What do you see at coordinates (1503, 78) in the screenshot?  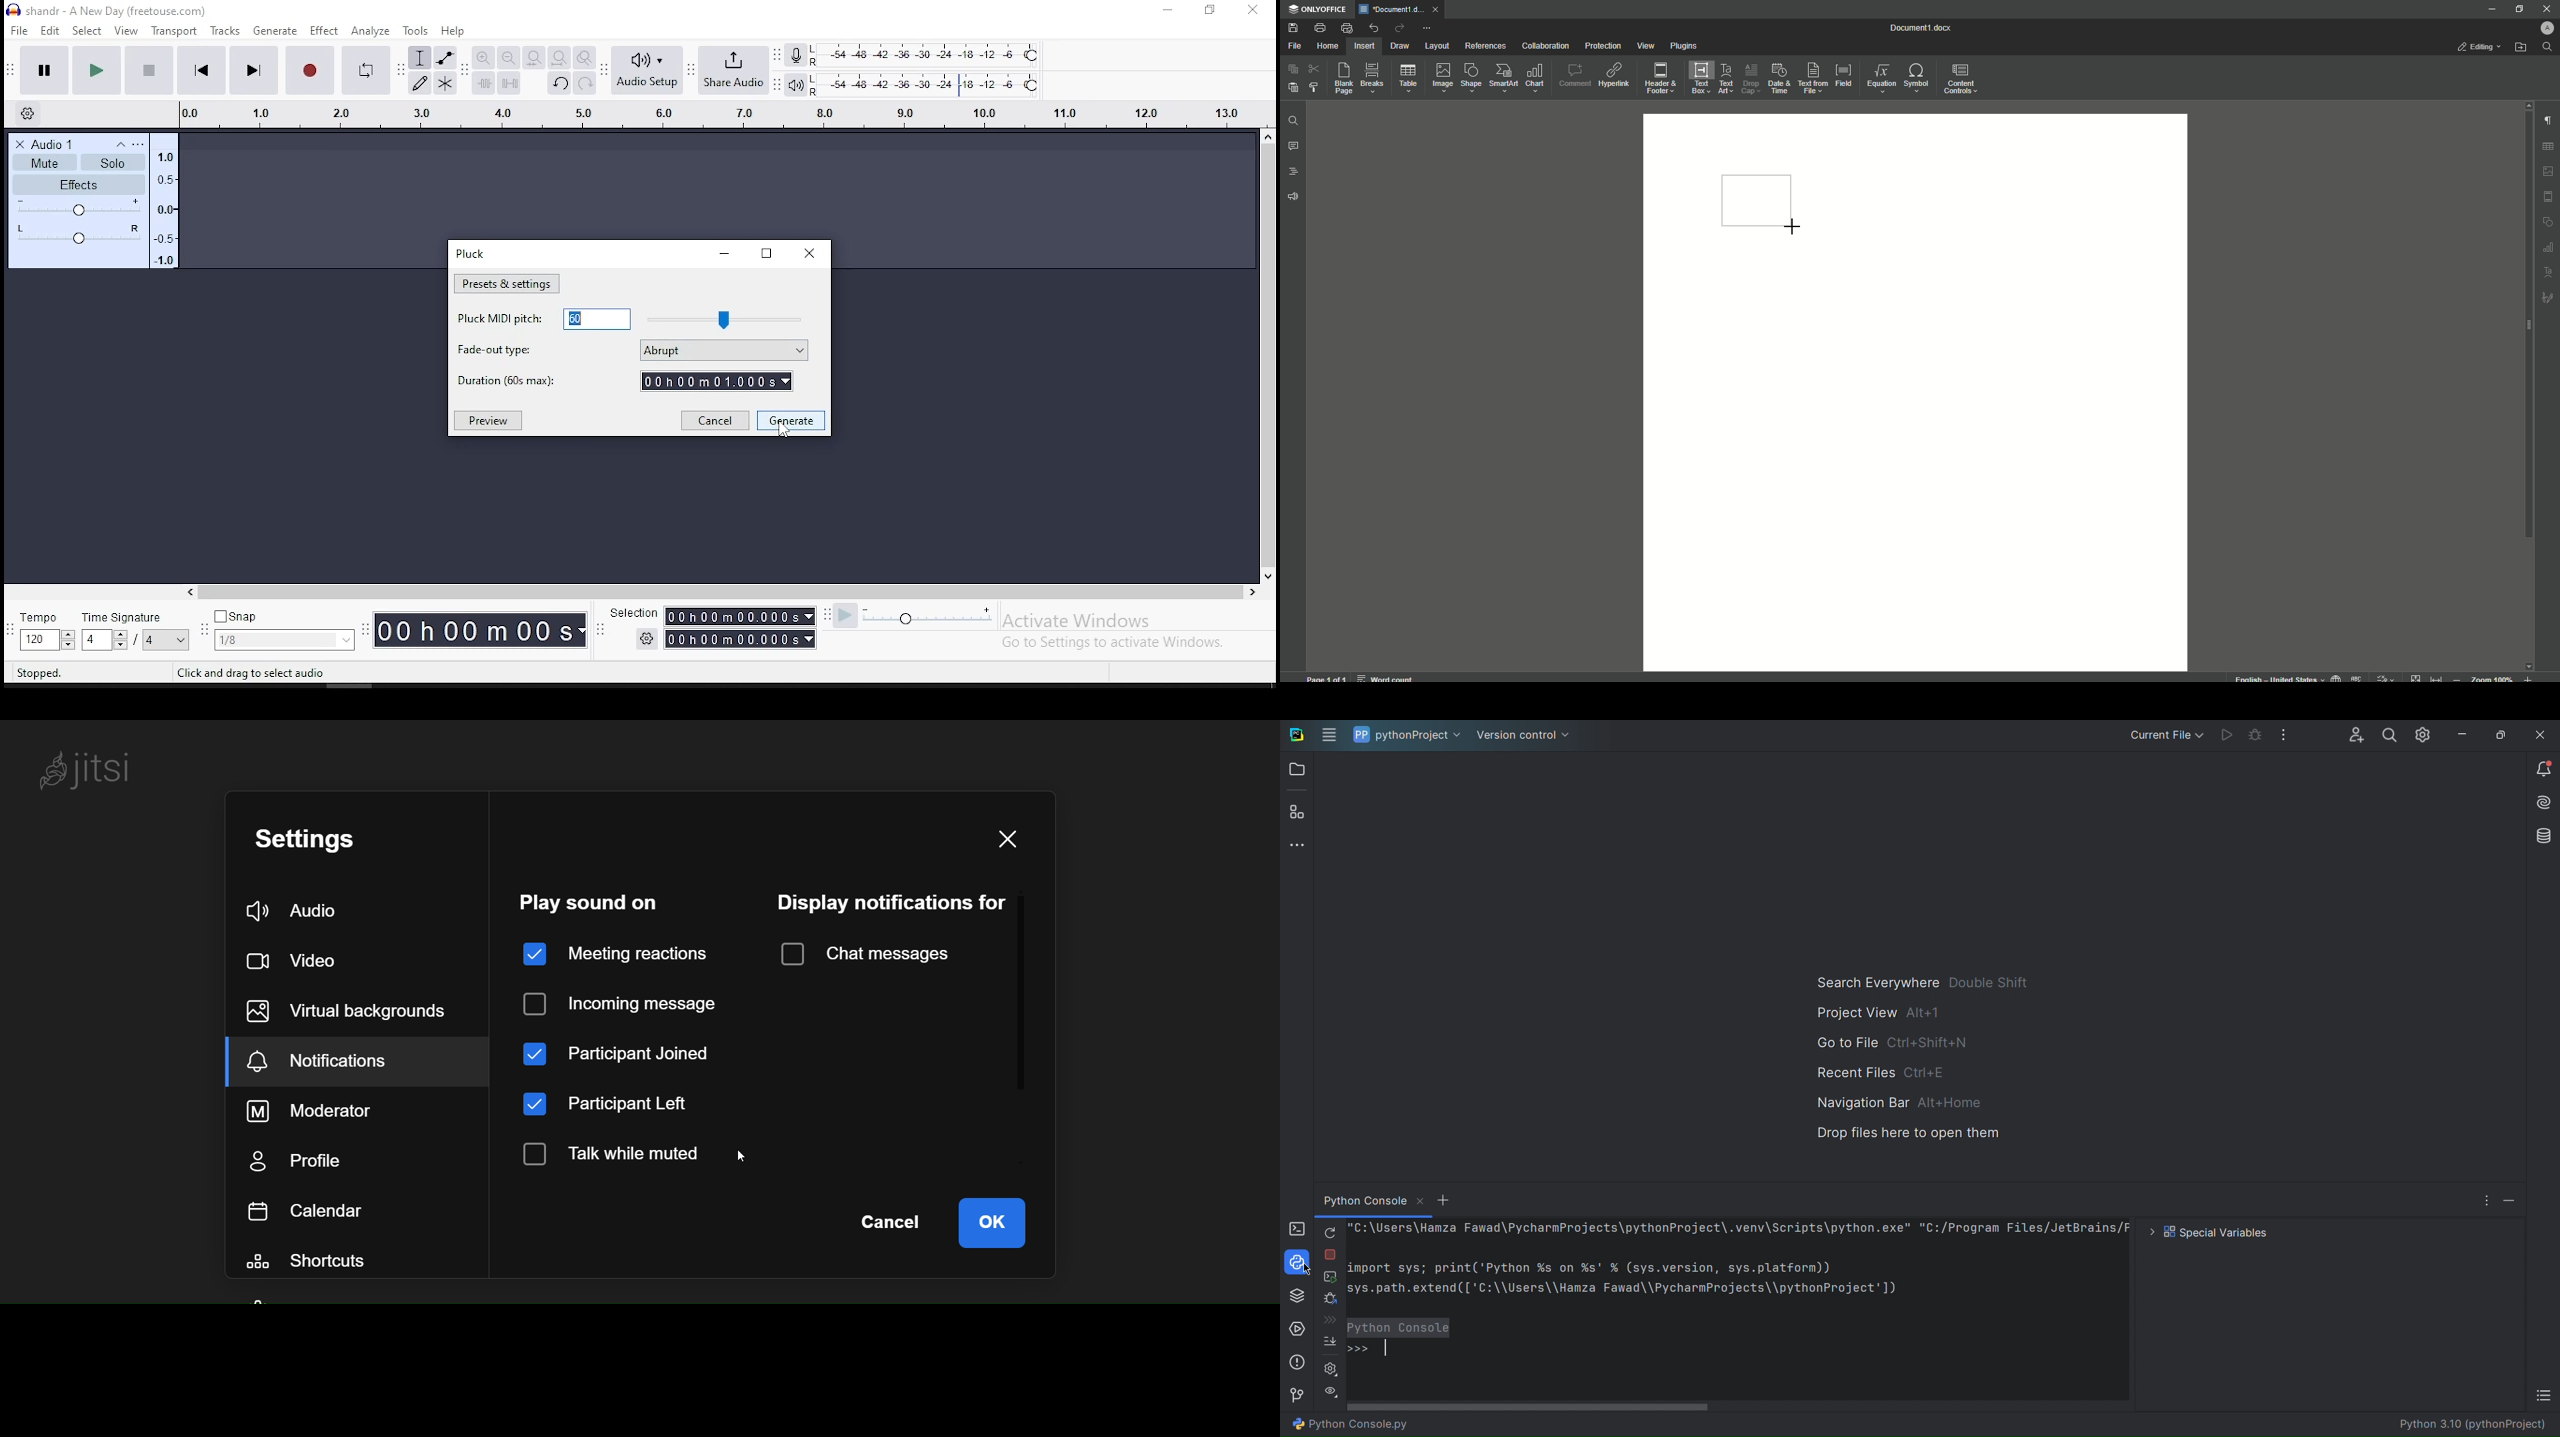 I see `SmartArt` at bounding box center [1503, 78].